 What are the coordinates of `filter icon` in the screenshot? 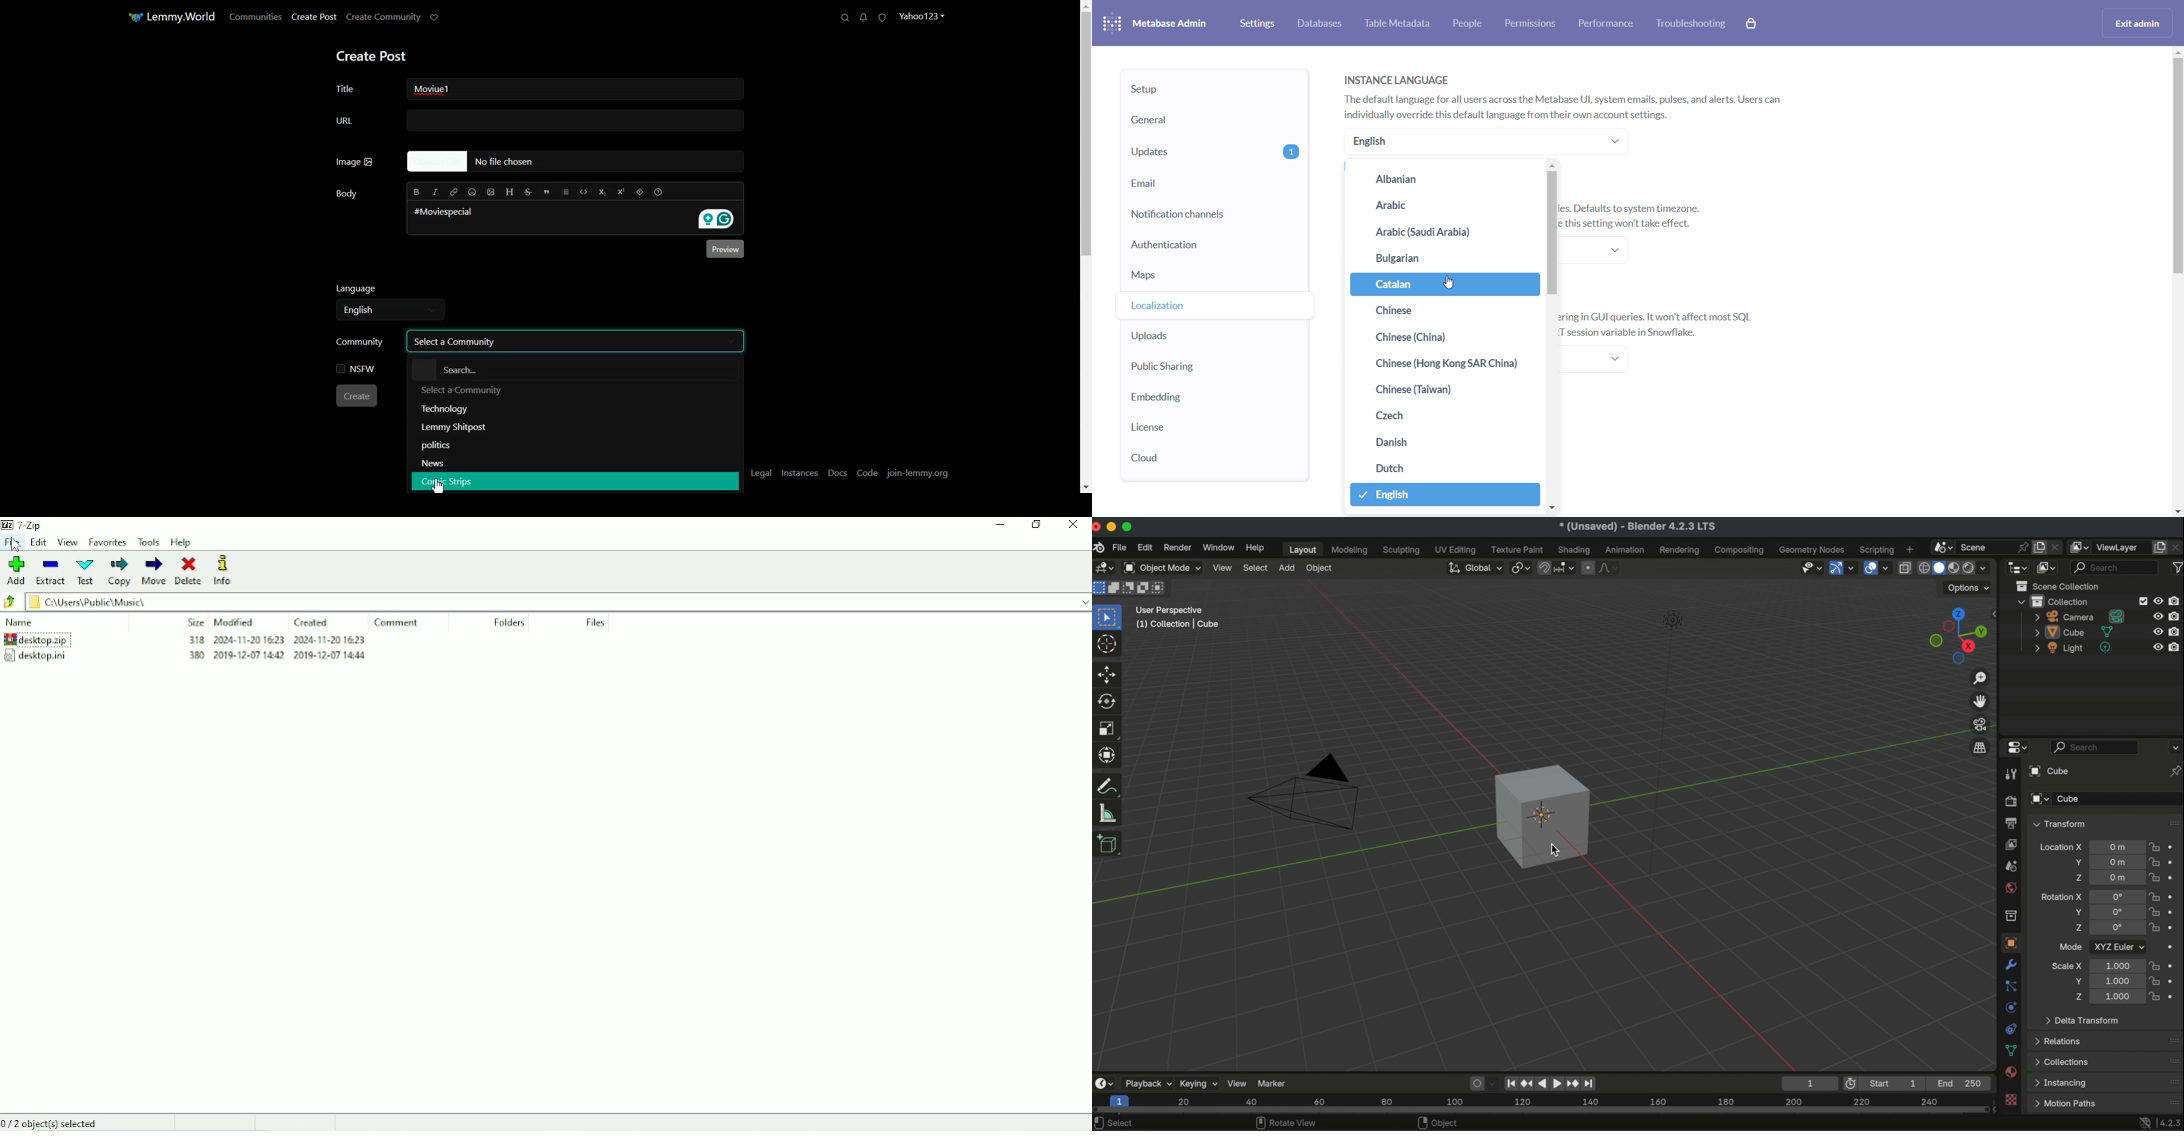 It's located at (2176, 566).